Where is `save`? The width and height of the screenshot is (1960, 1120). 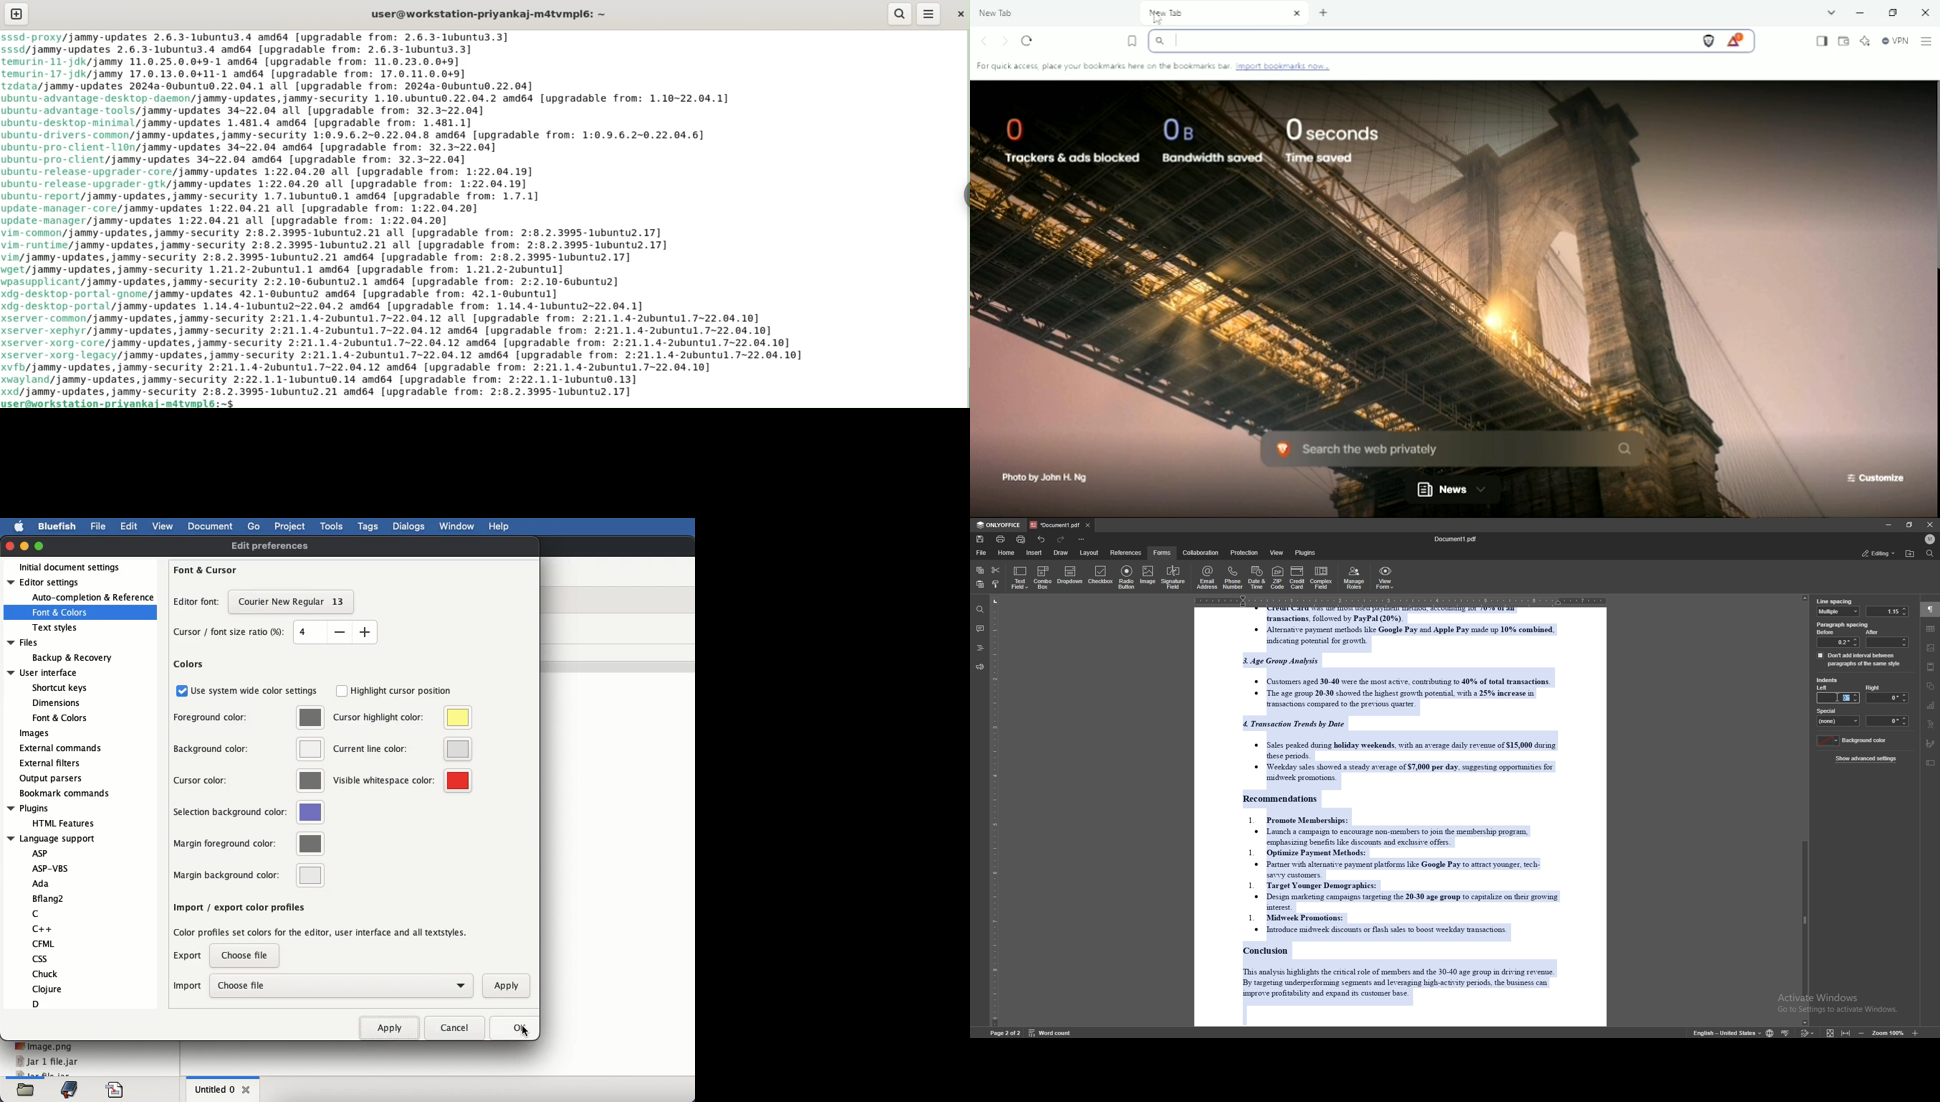
save is located at coordinates (980, 539).